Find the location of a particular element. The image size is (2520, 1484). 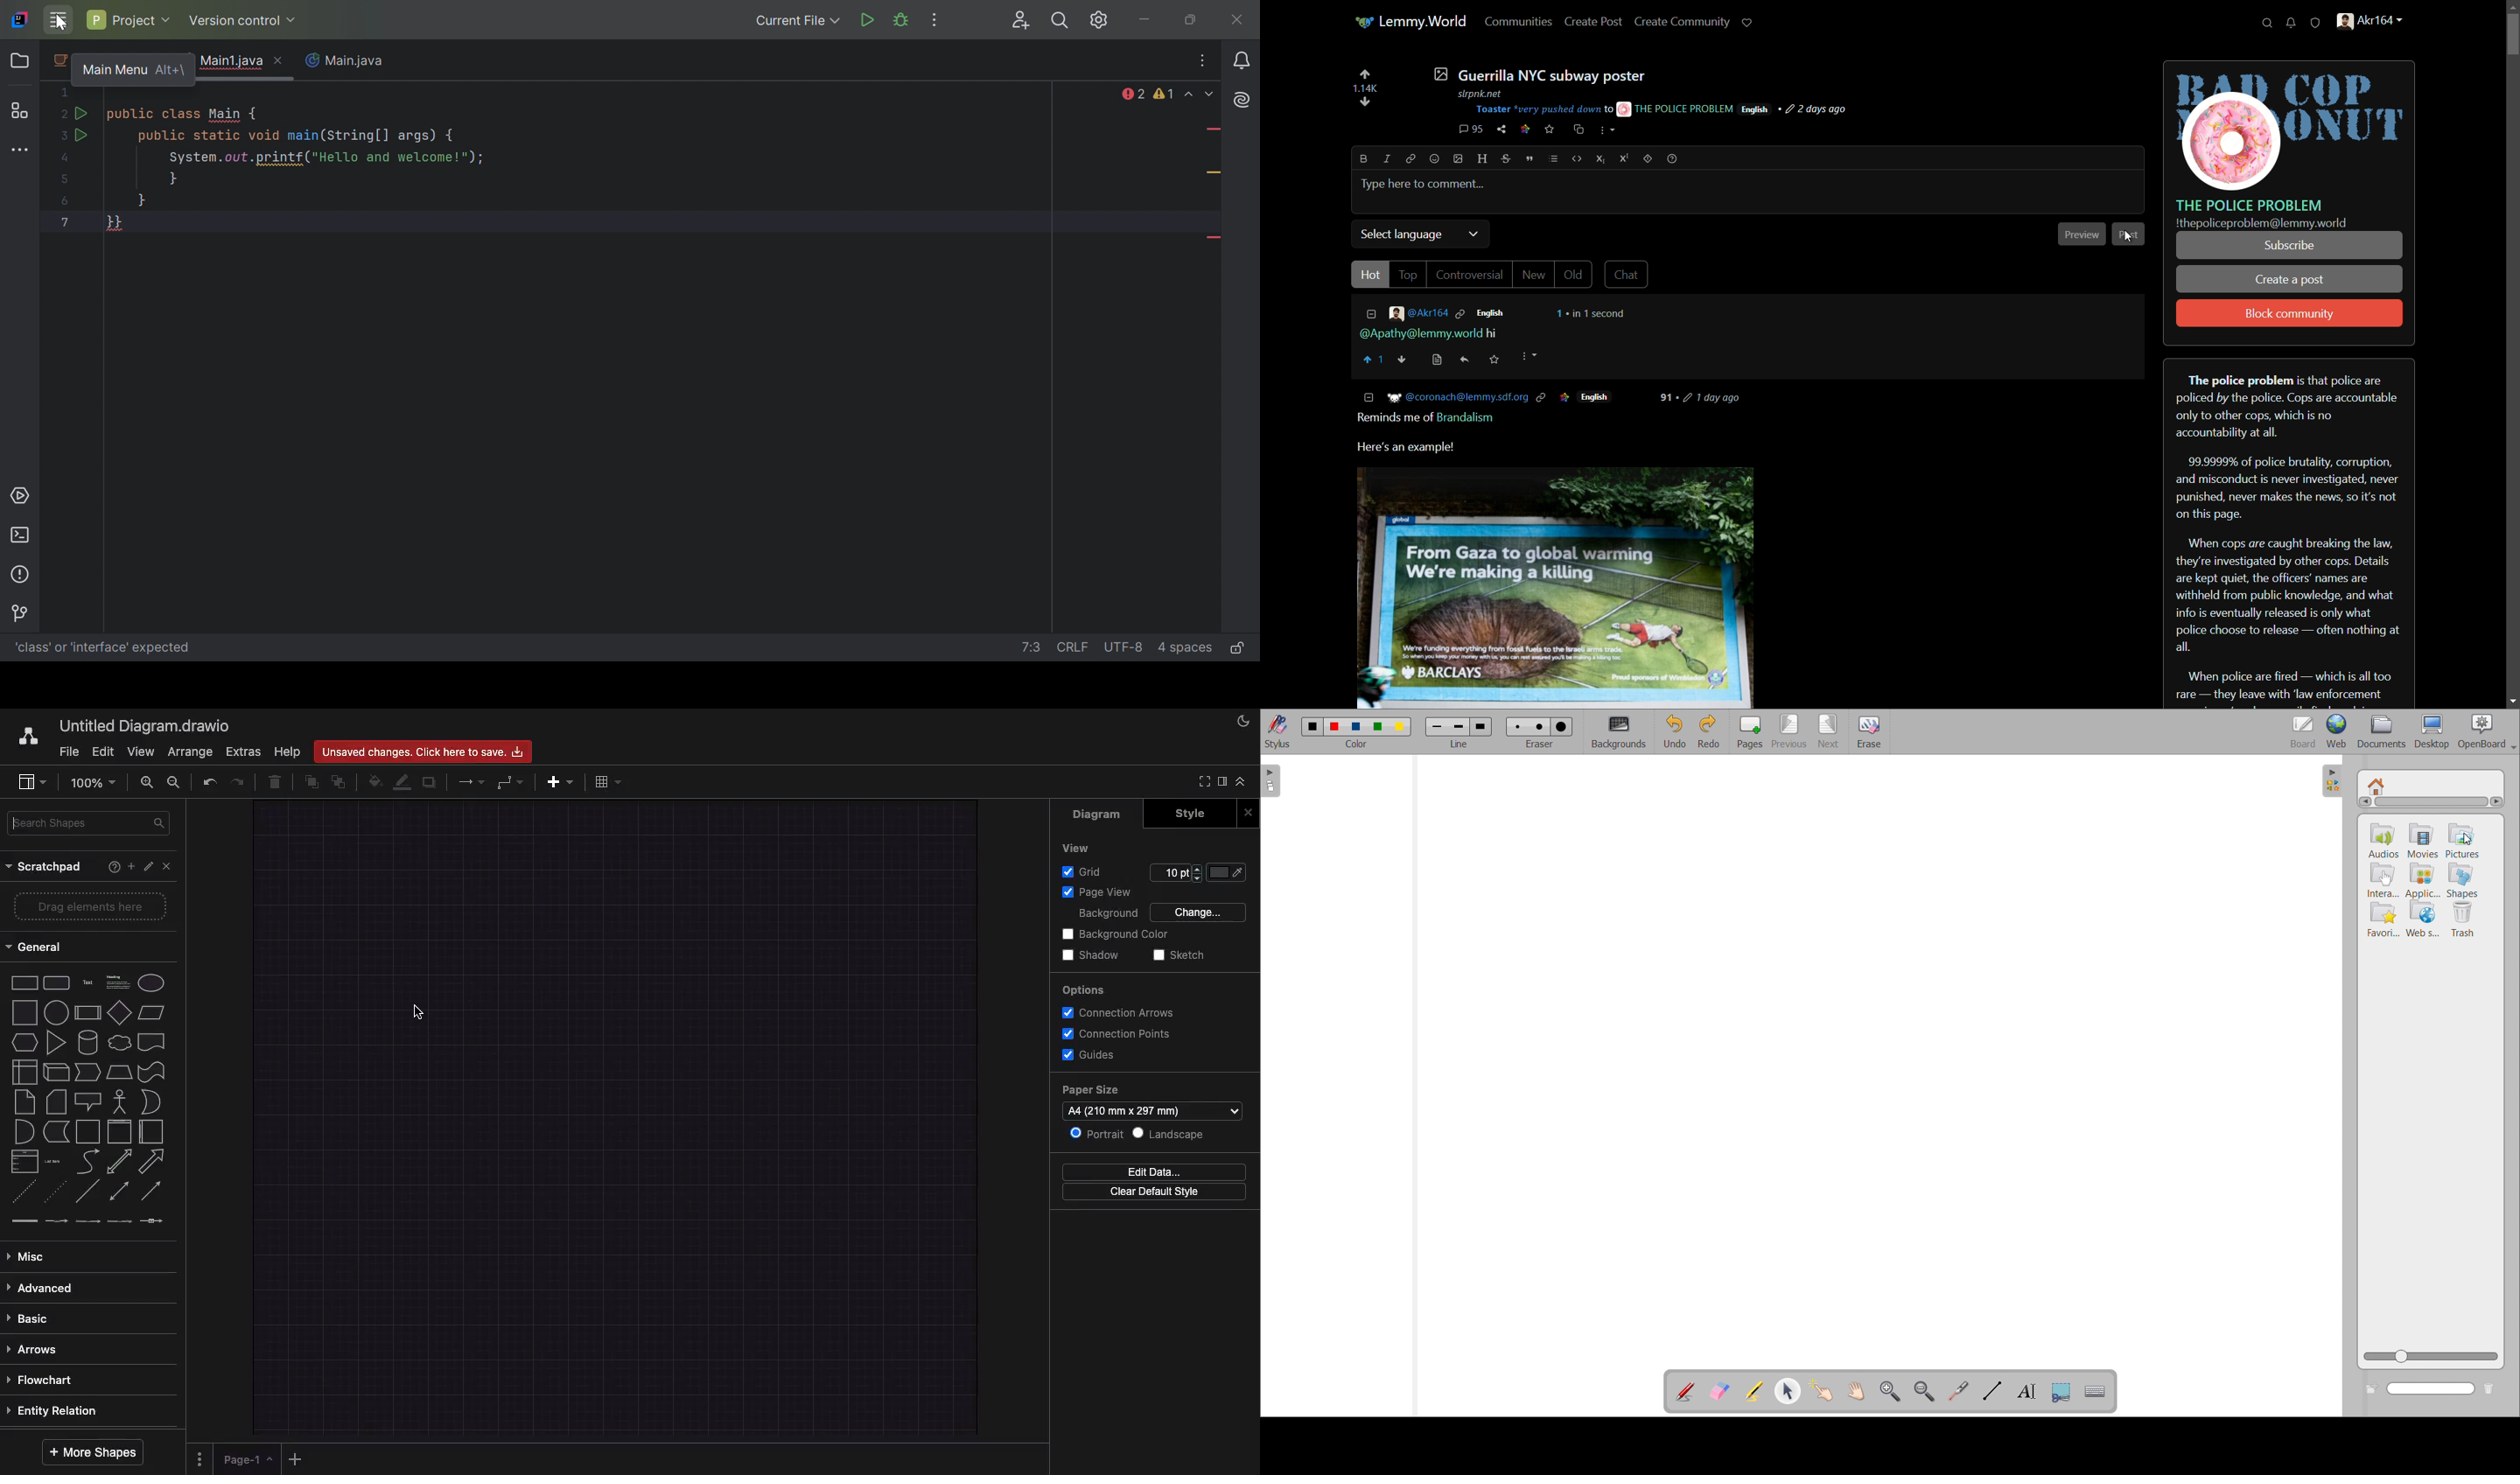

Arrange is located at coordinates (190, 752).